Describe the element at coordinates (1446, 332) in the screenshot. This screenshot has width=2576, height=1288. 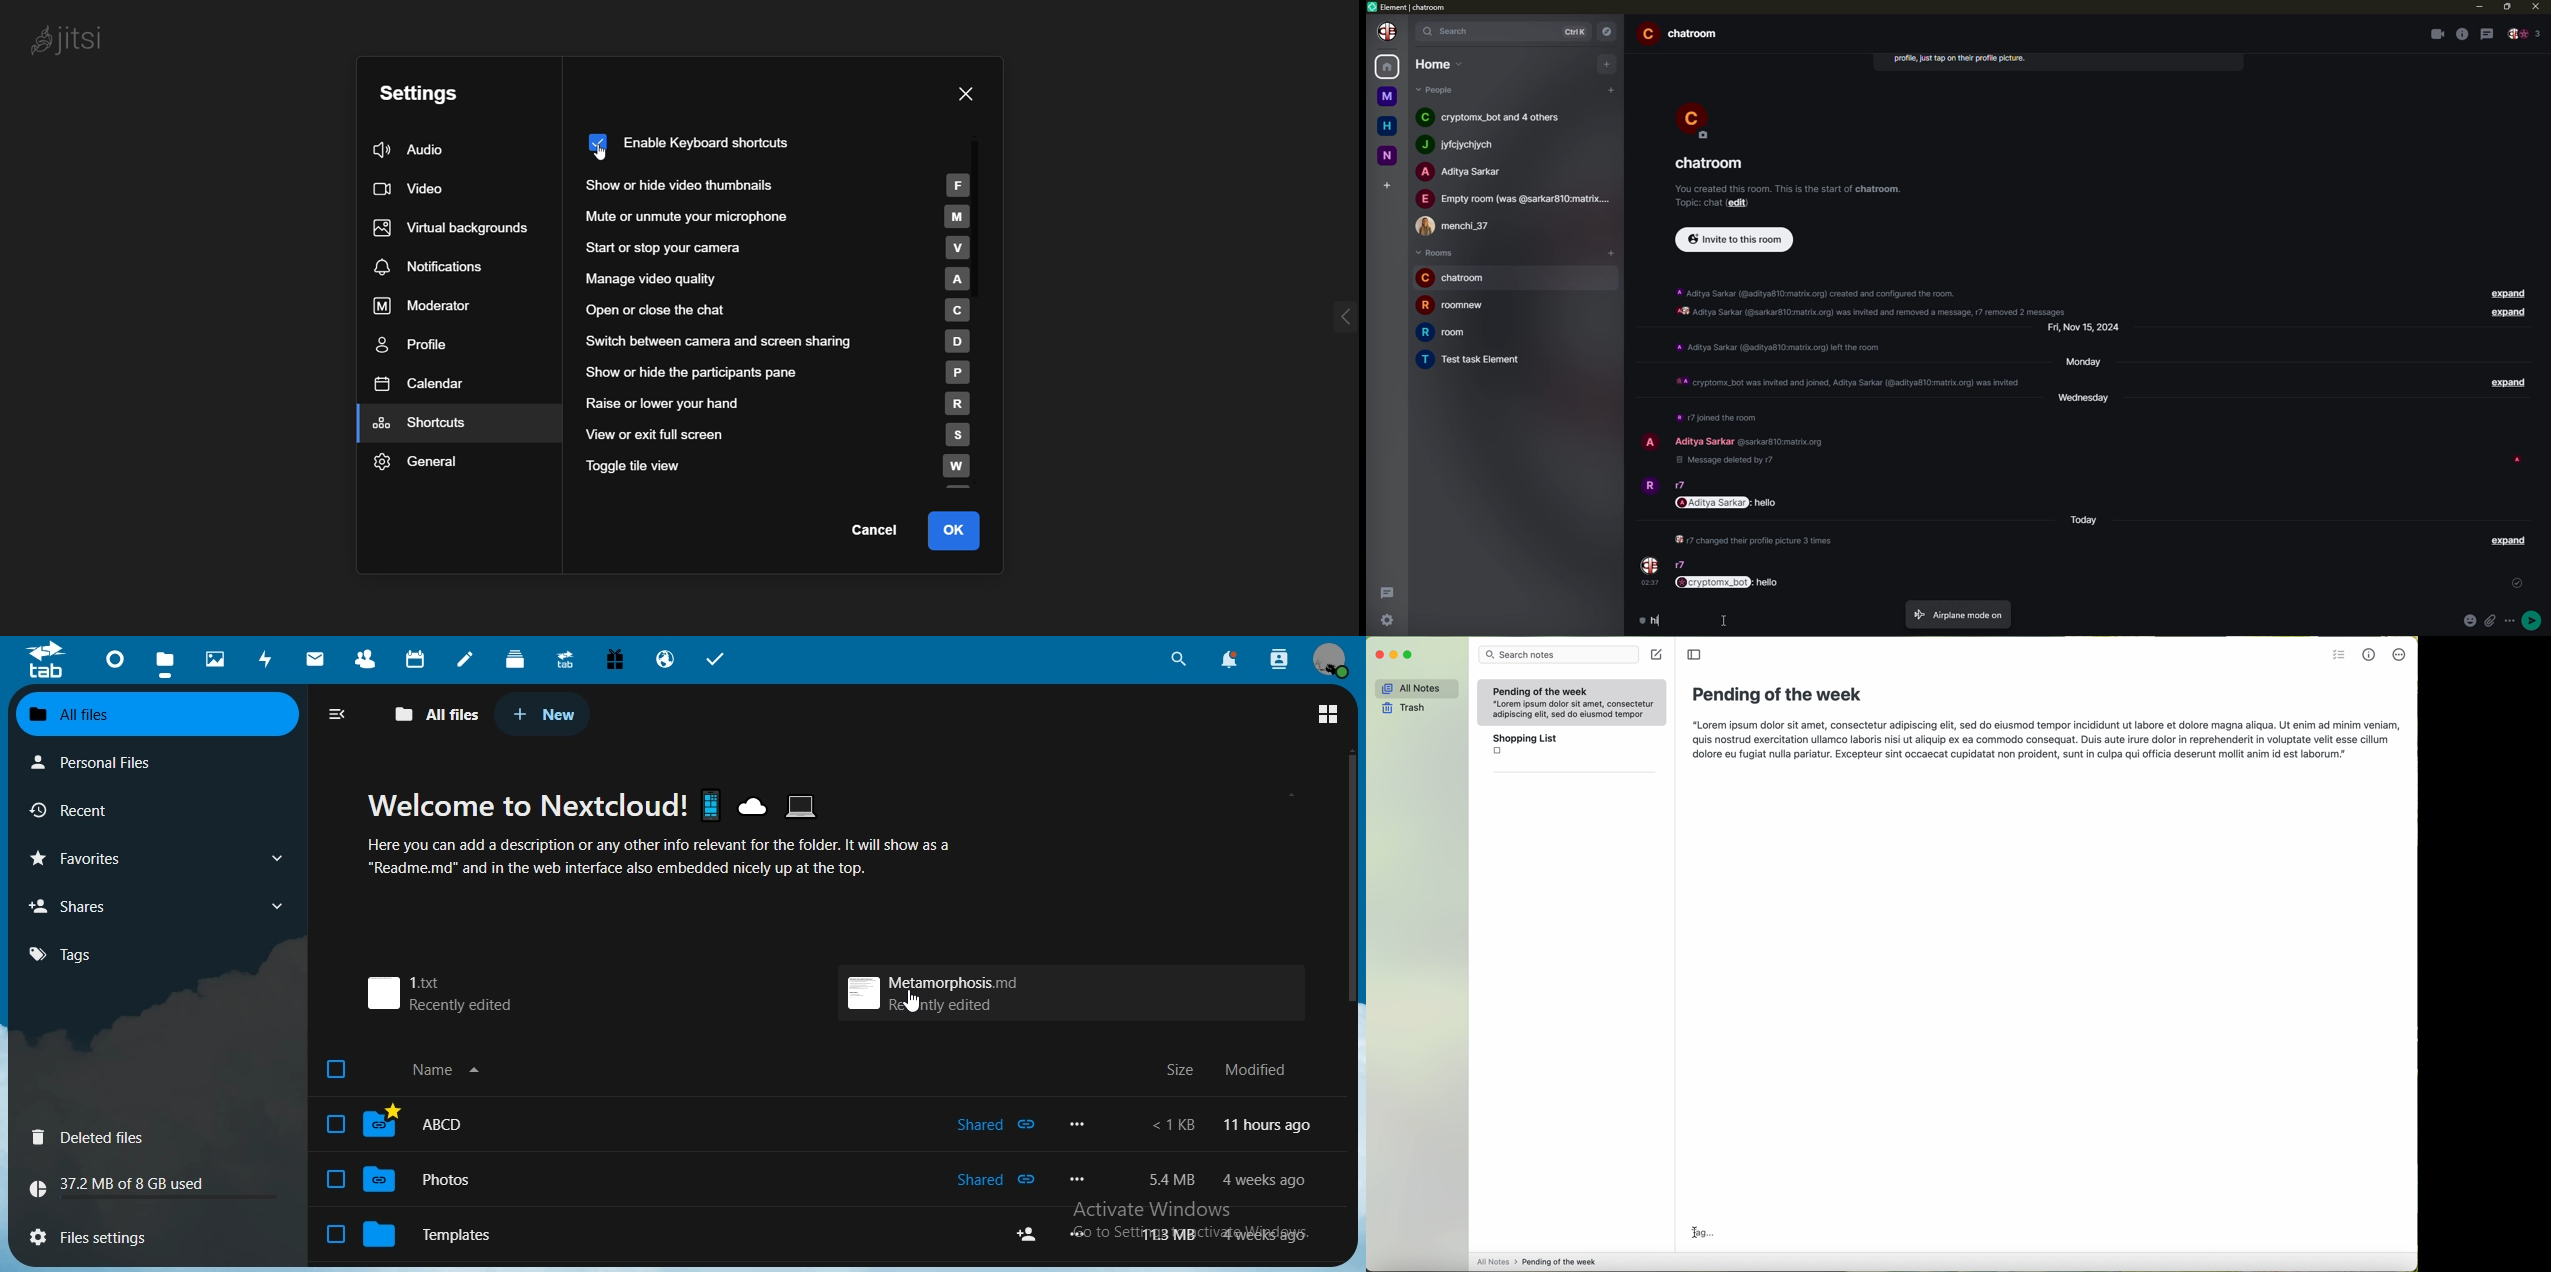
I see `room` at that location.